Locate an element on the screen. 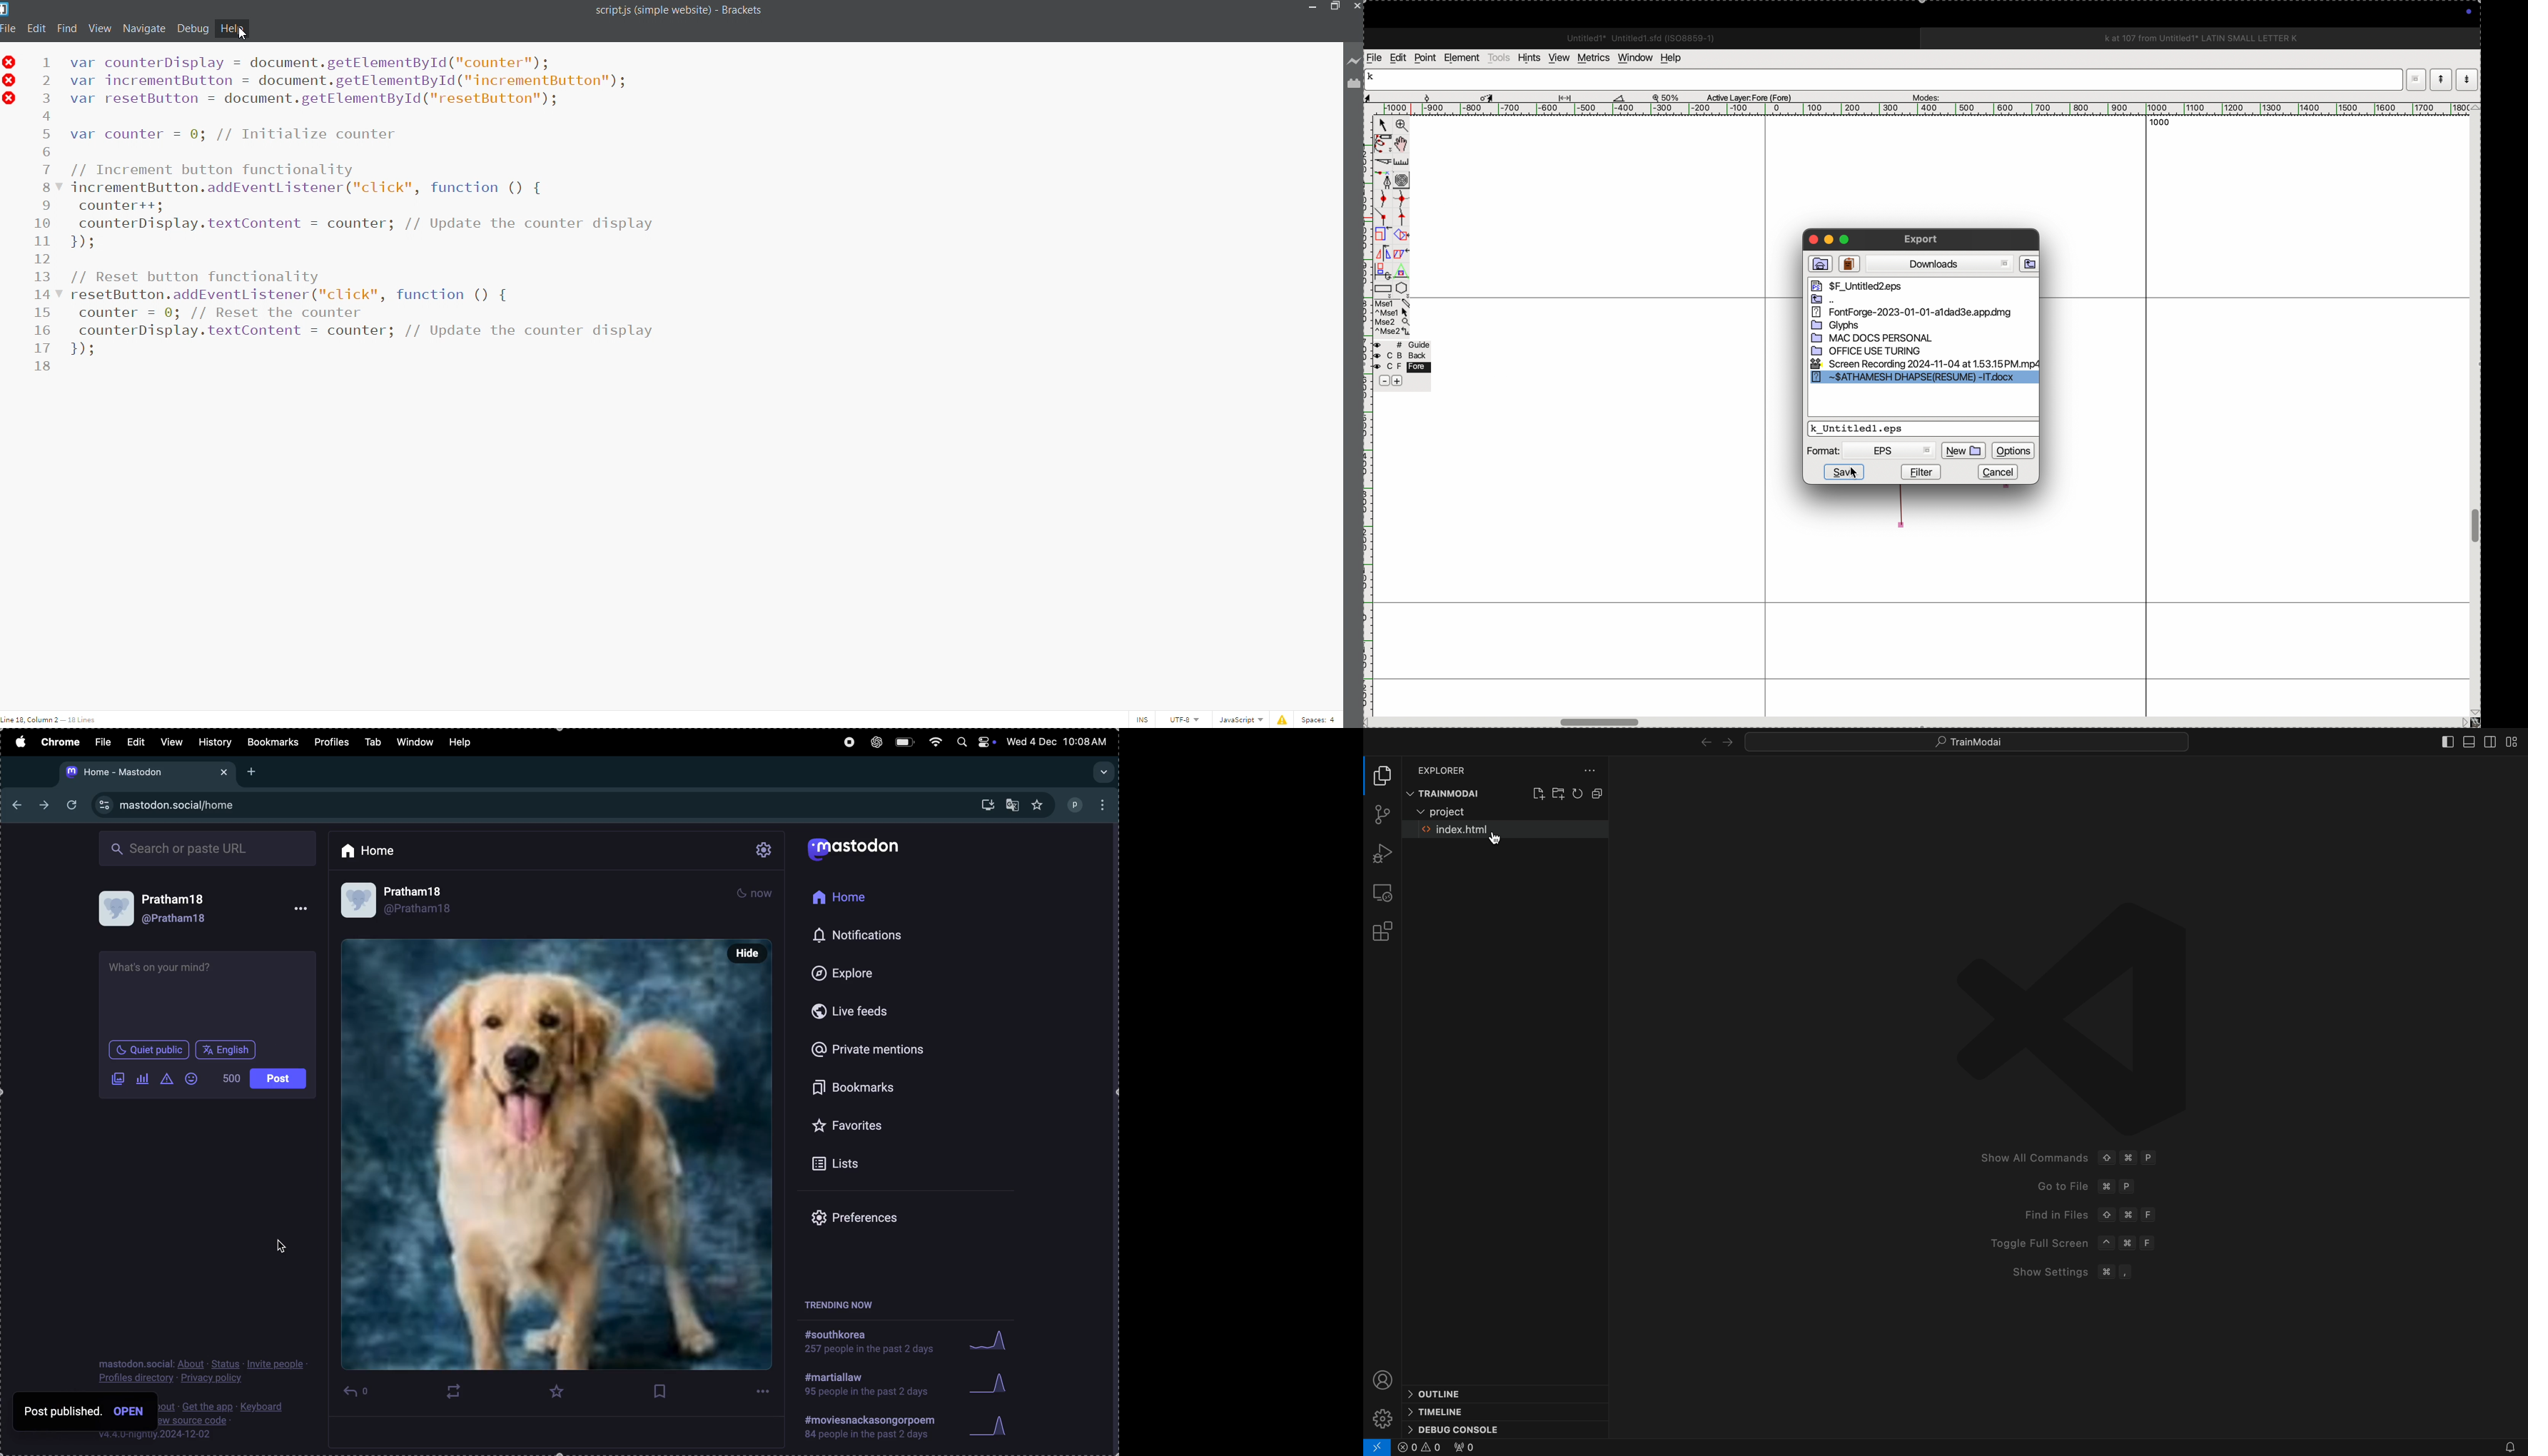 Image resolution: width=2548 pixels, height=1456 pixels. close is located at coordinates (1355, 6).